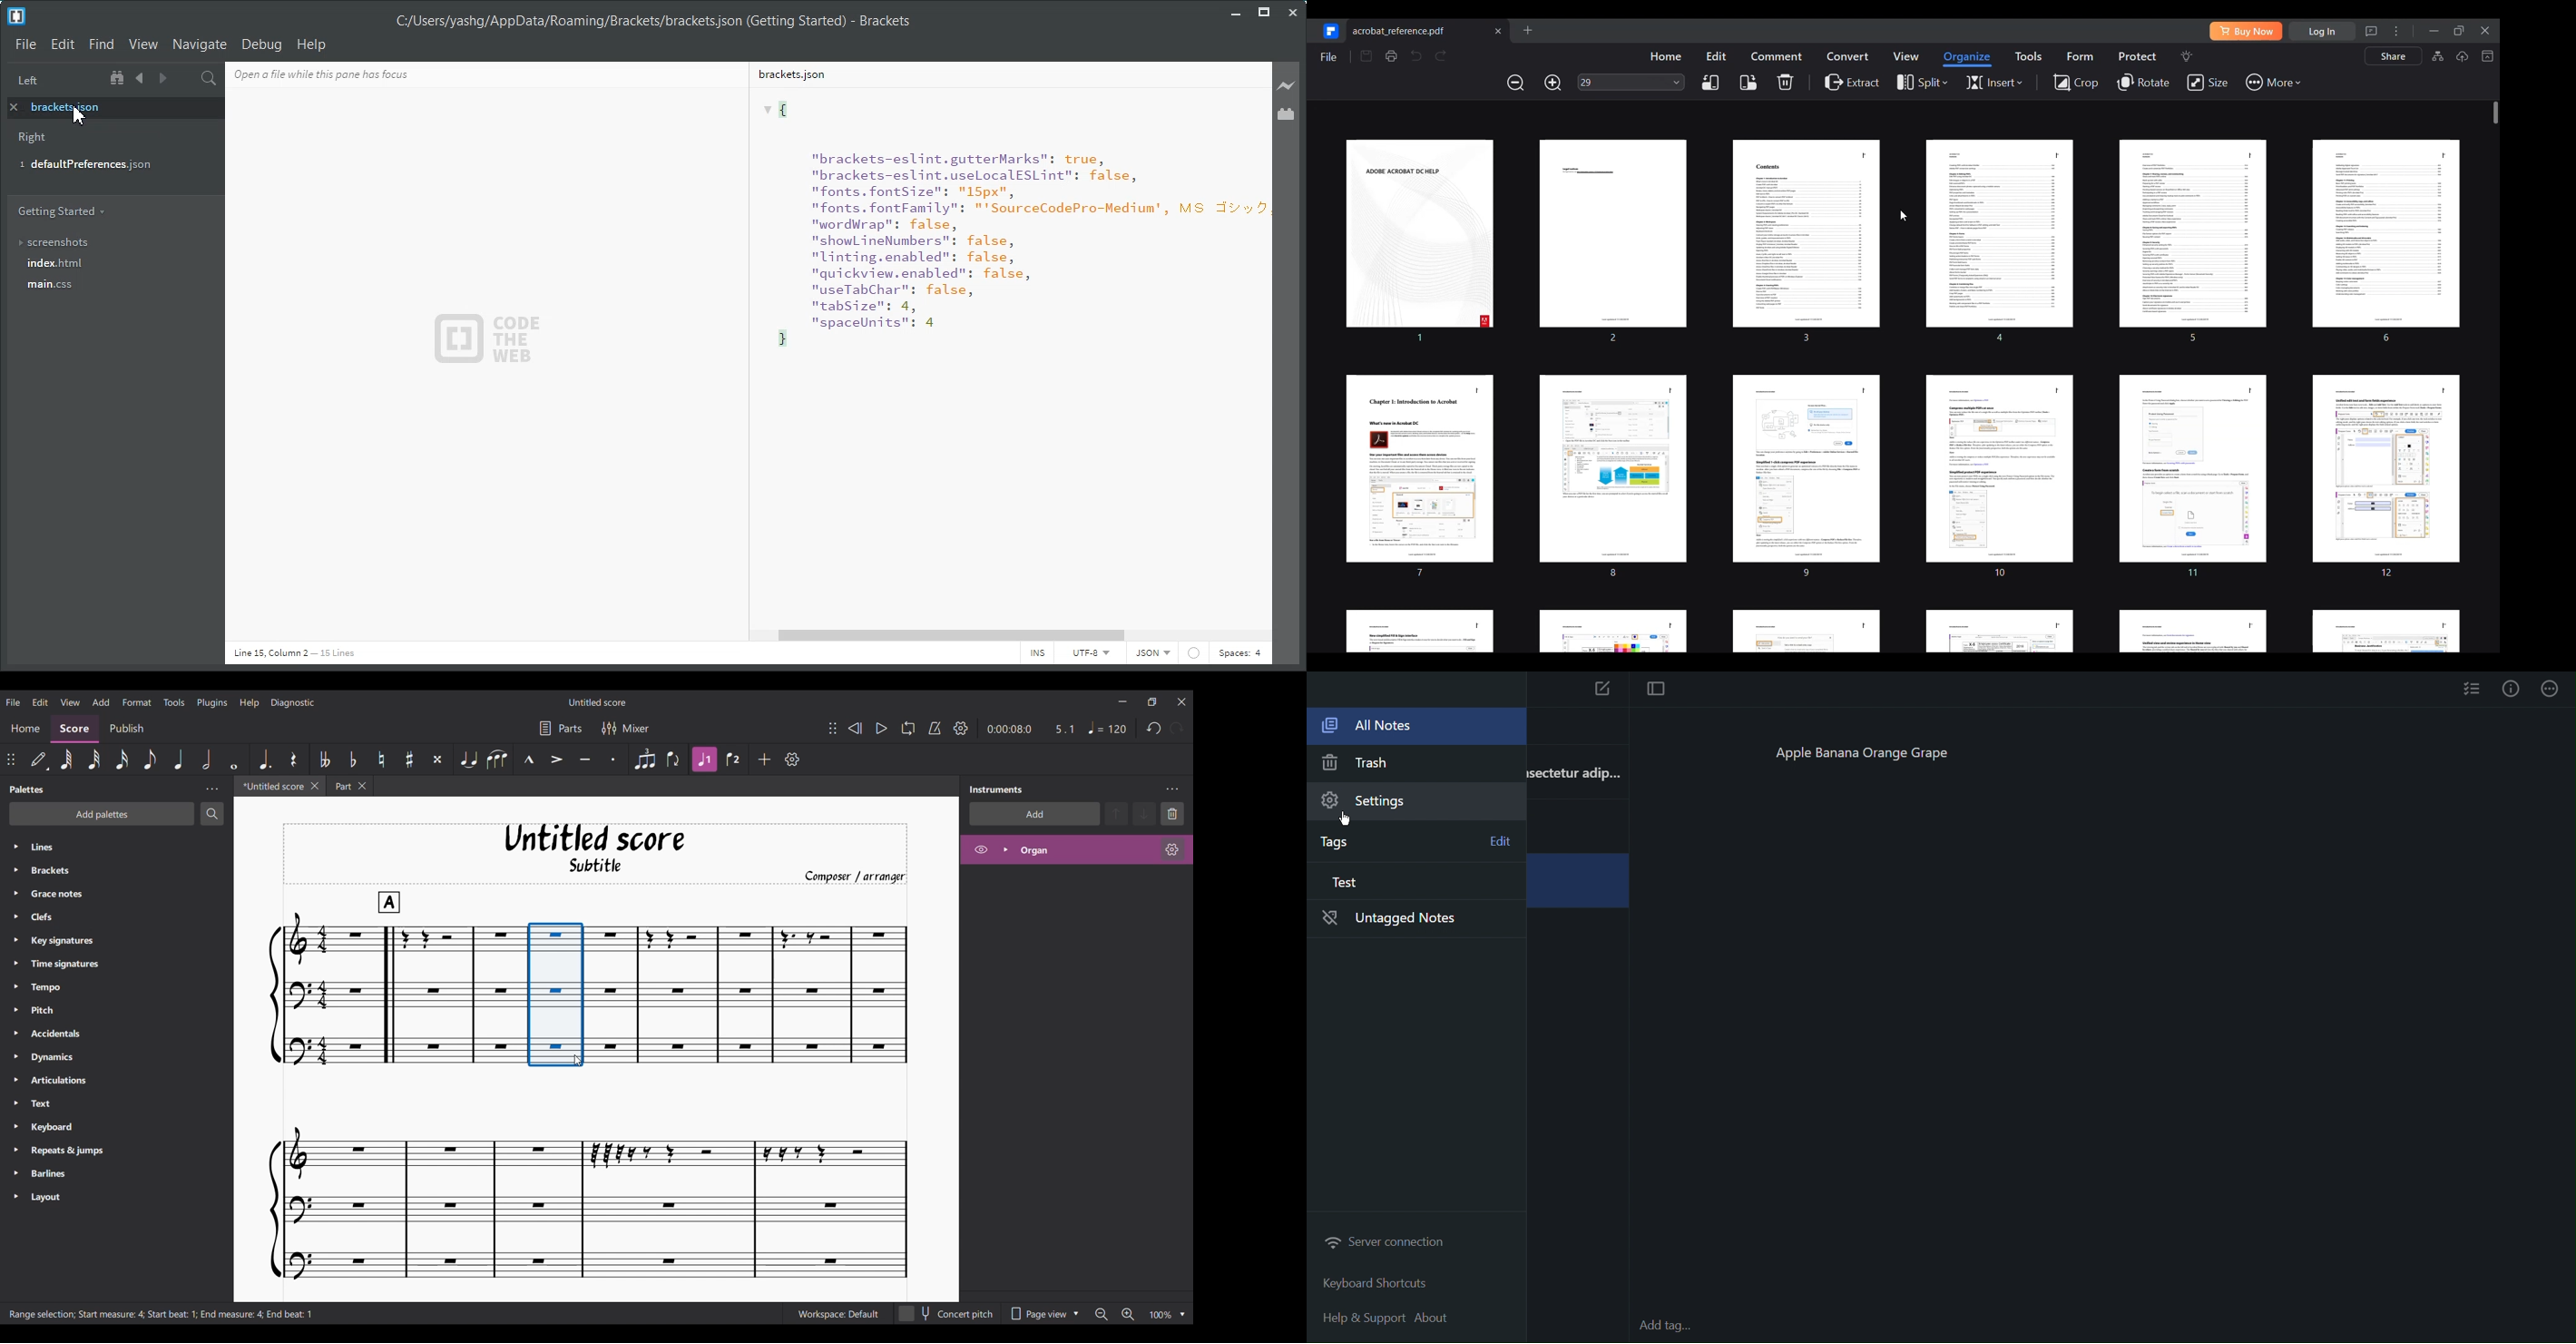 This screenshot has width=2576, height=1344. Describe the element at coordinates (1390, 1244) in the screenshot. I see `Server connection` at that location.